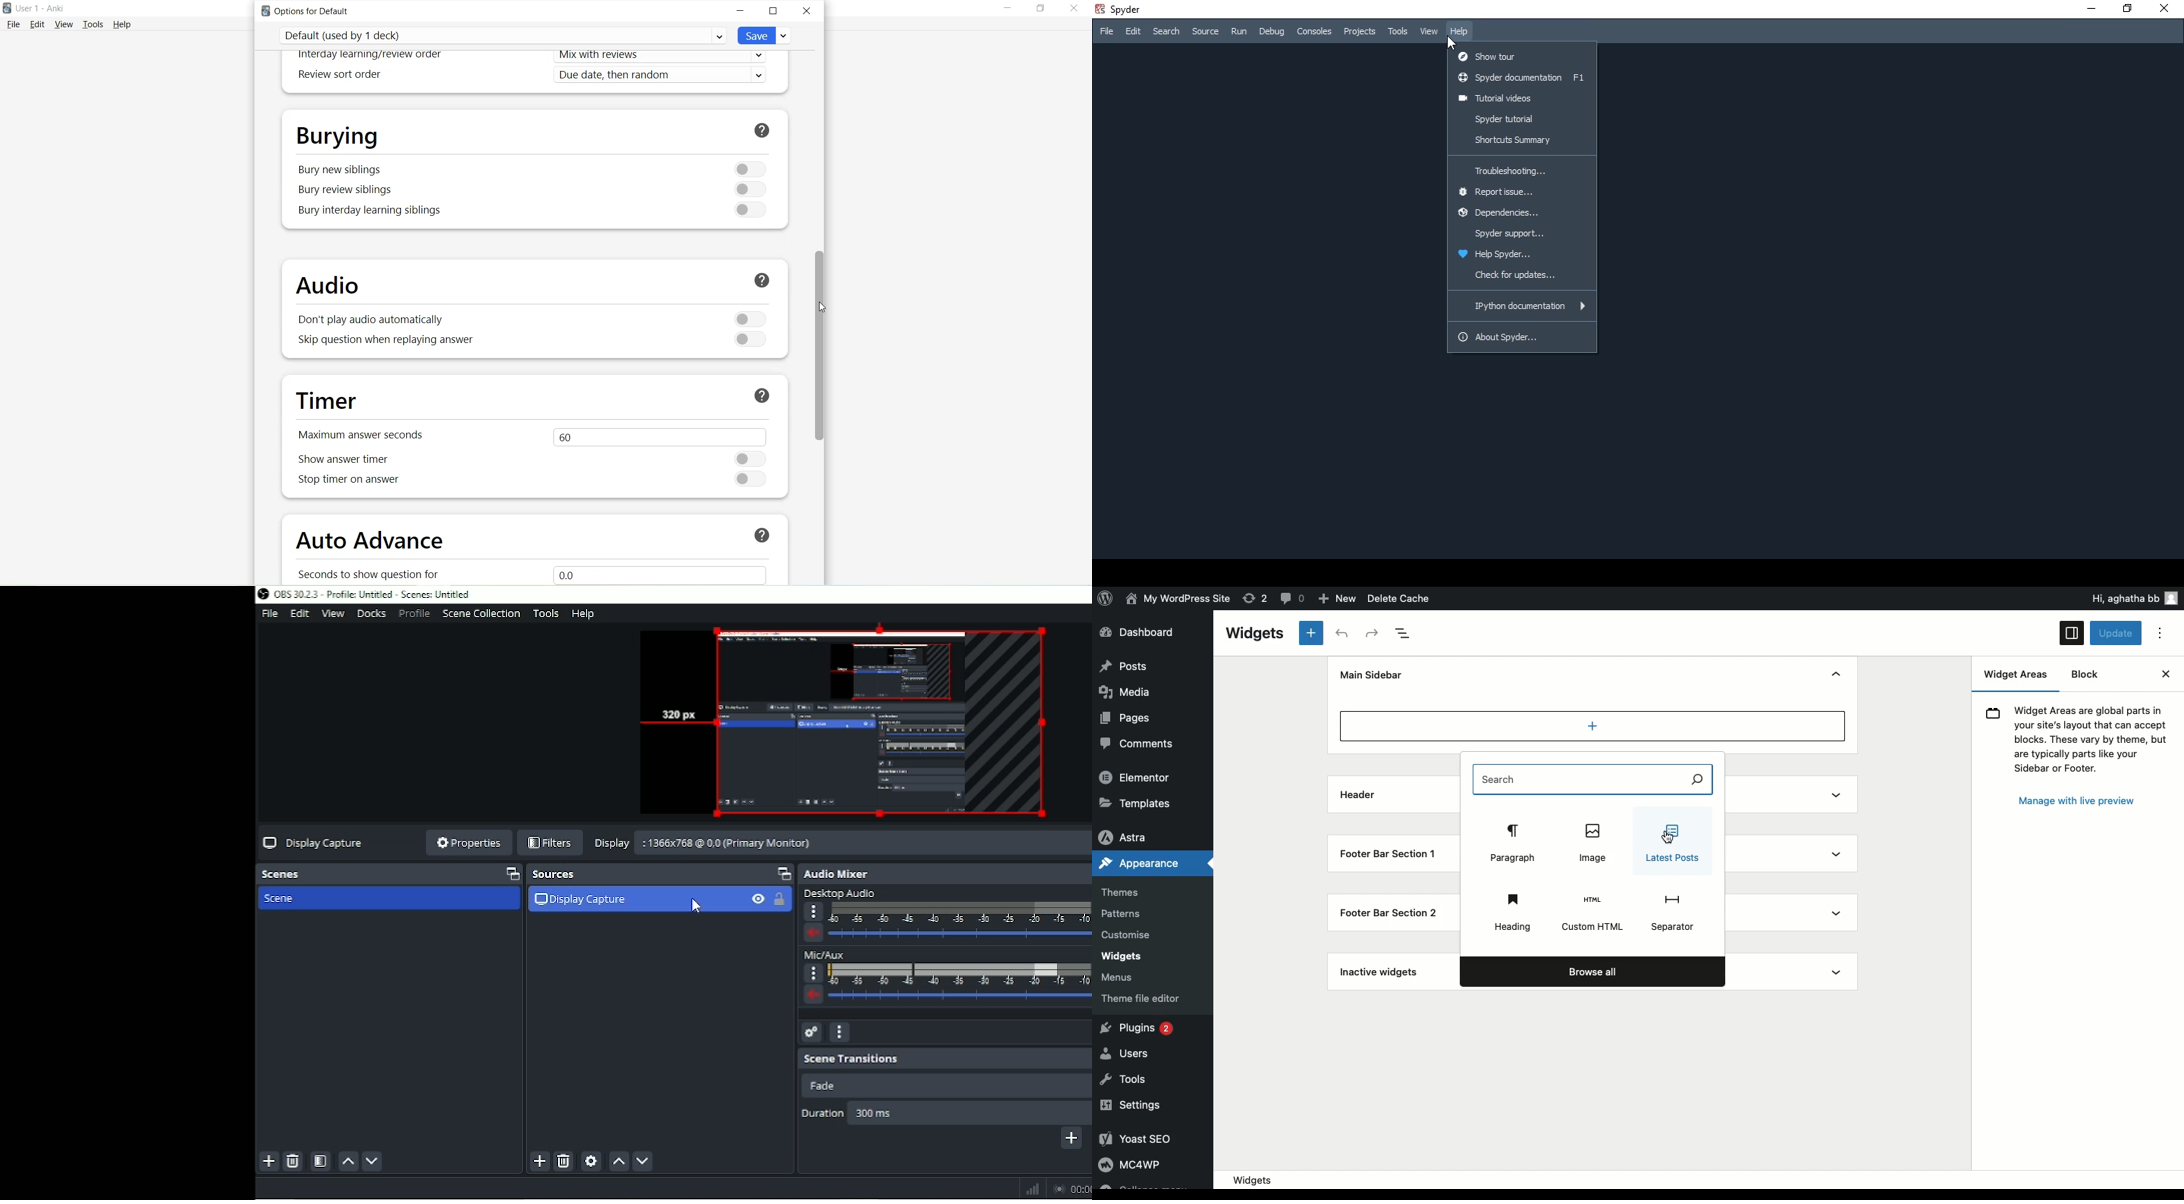 This screenshot has height=1204, width=2184. I want to click on Plugins 2, so click(1138, 1027).